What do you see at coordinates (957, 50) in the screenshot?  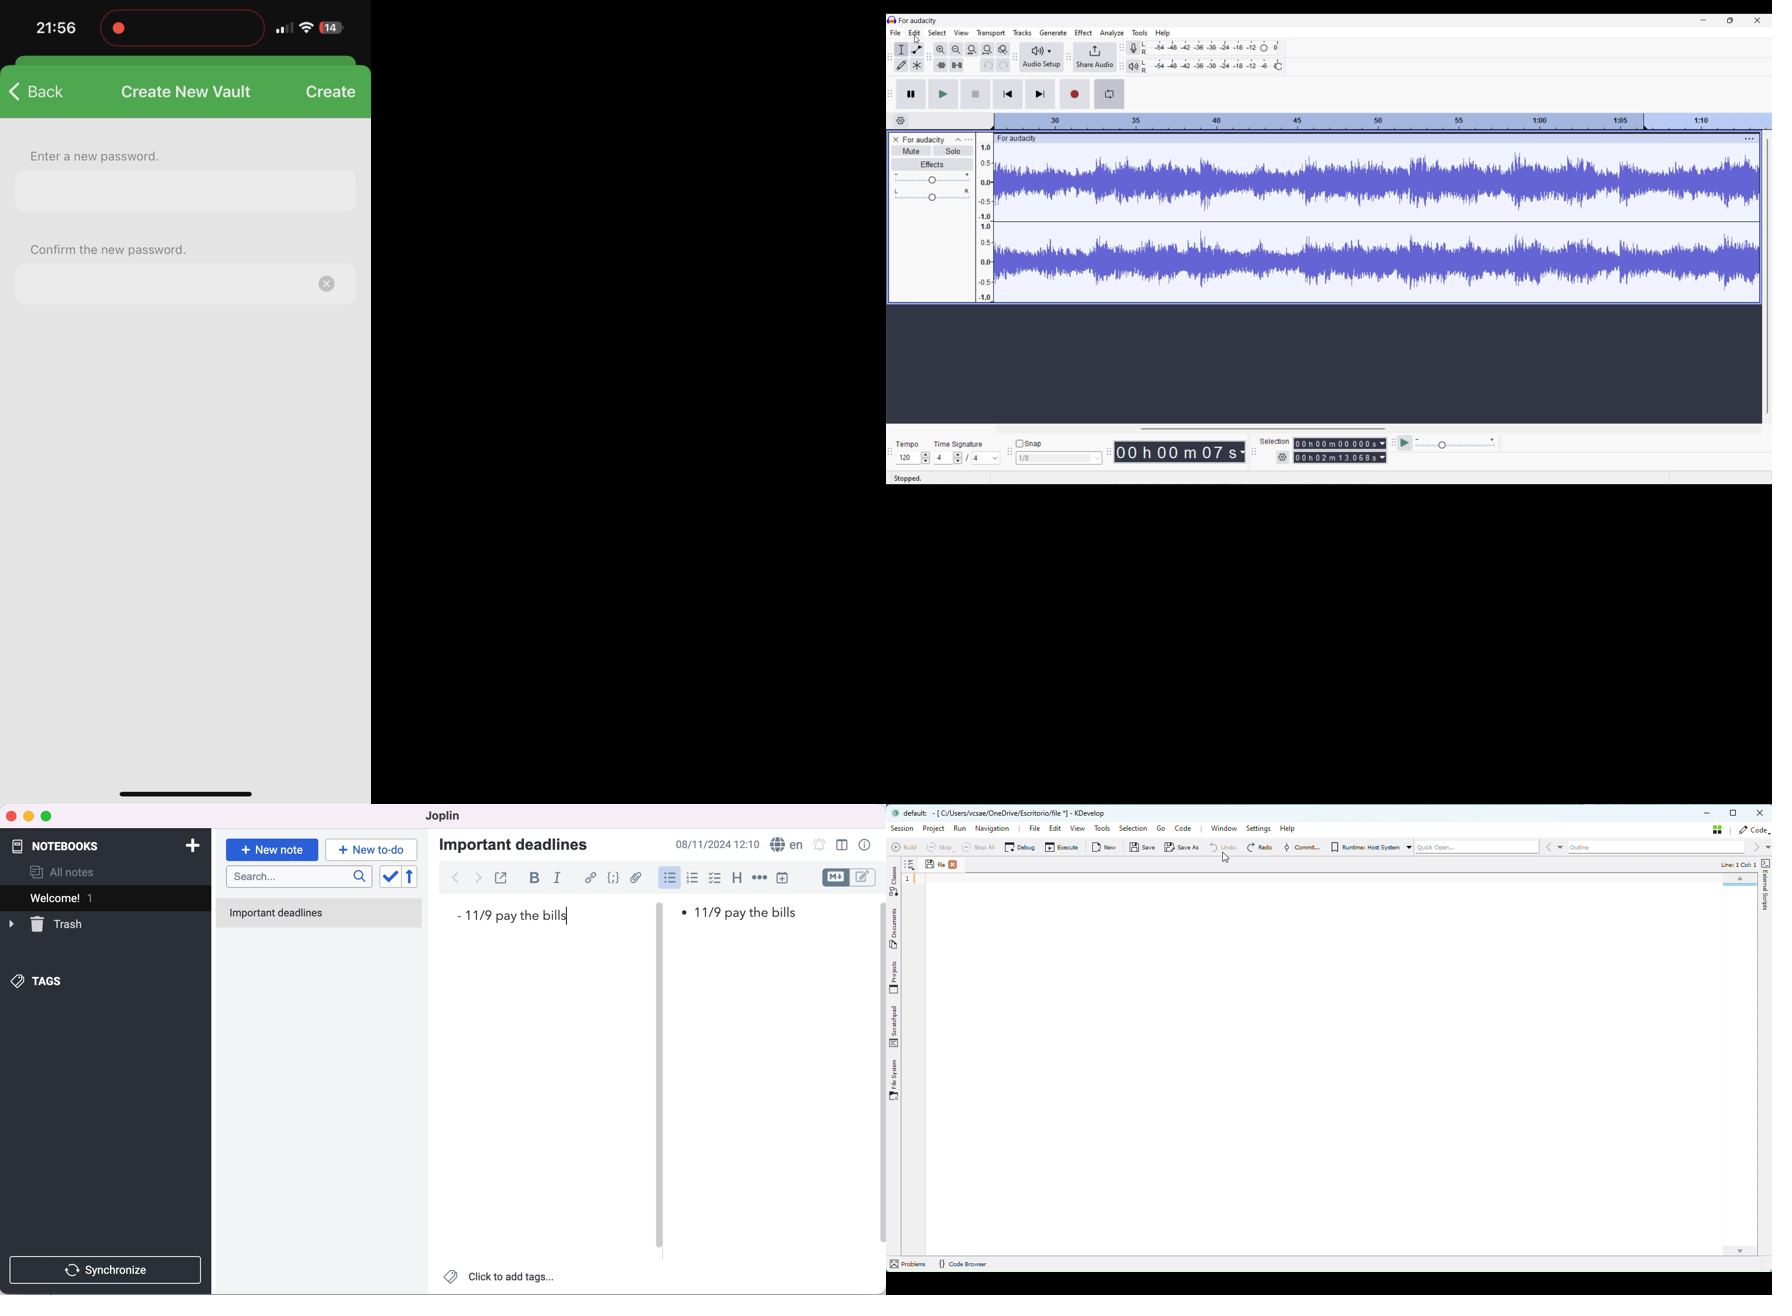 I see `Zoom out` at bounding box center [957, 50].